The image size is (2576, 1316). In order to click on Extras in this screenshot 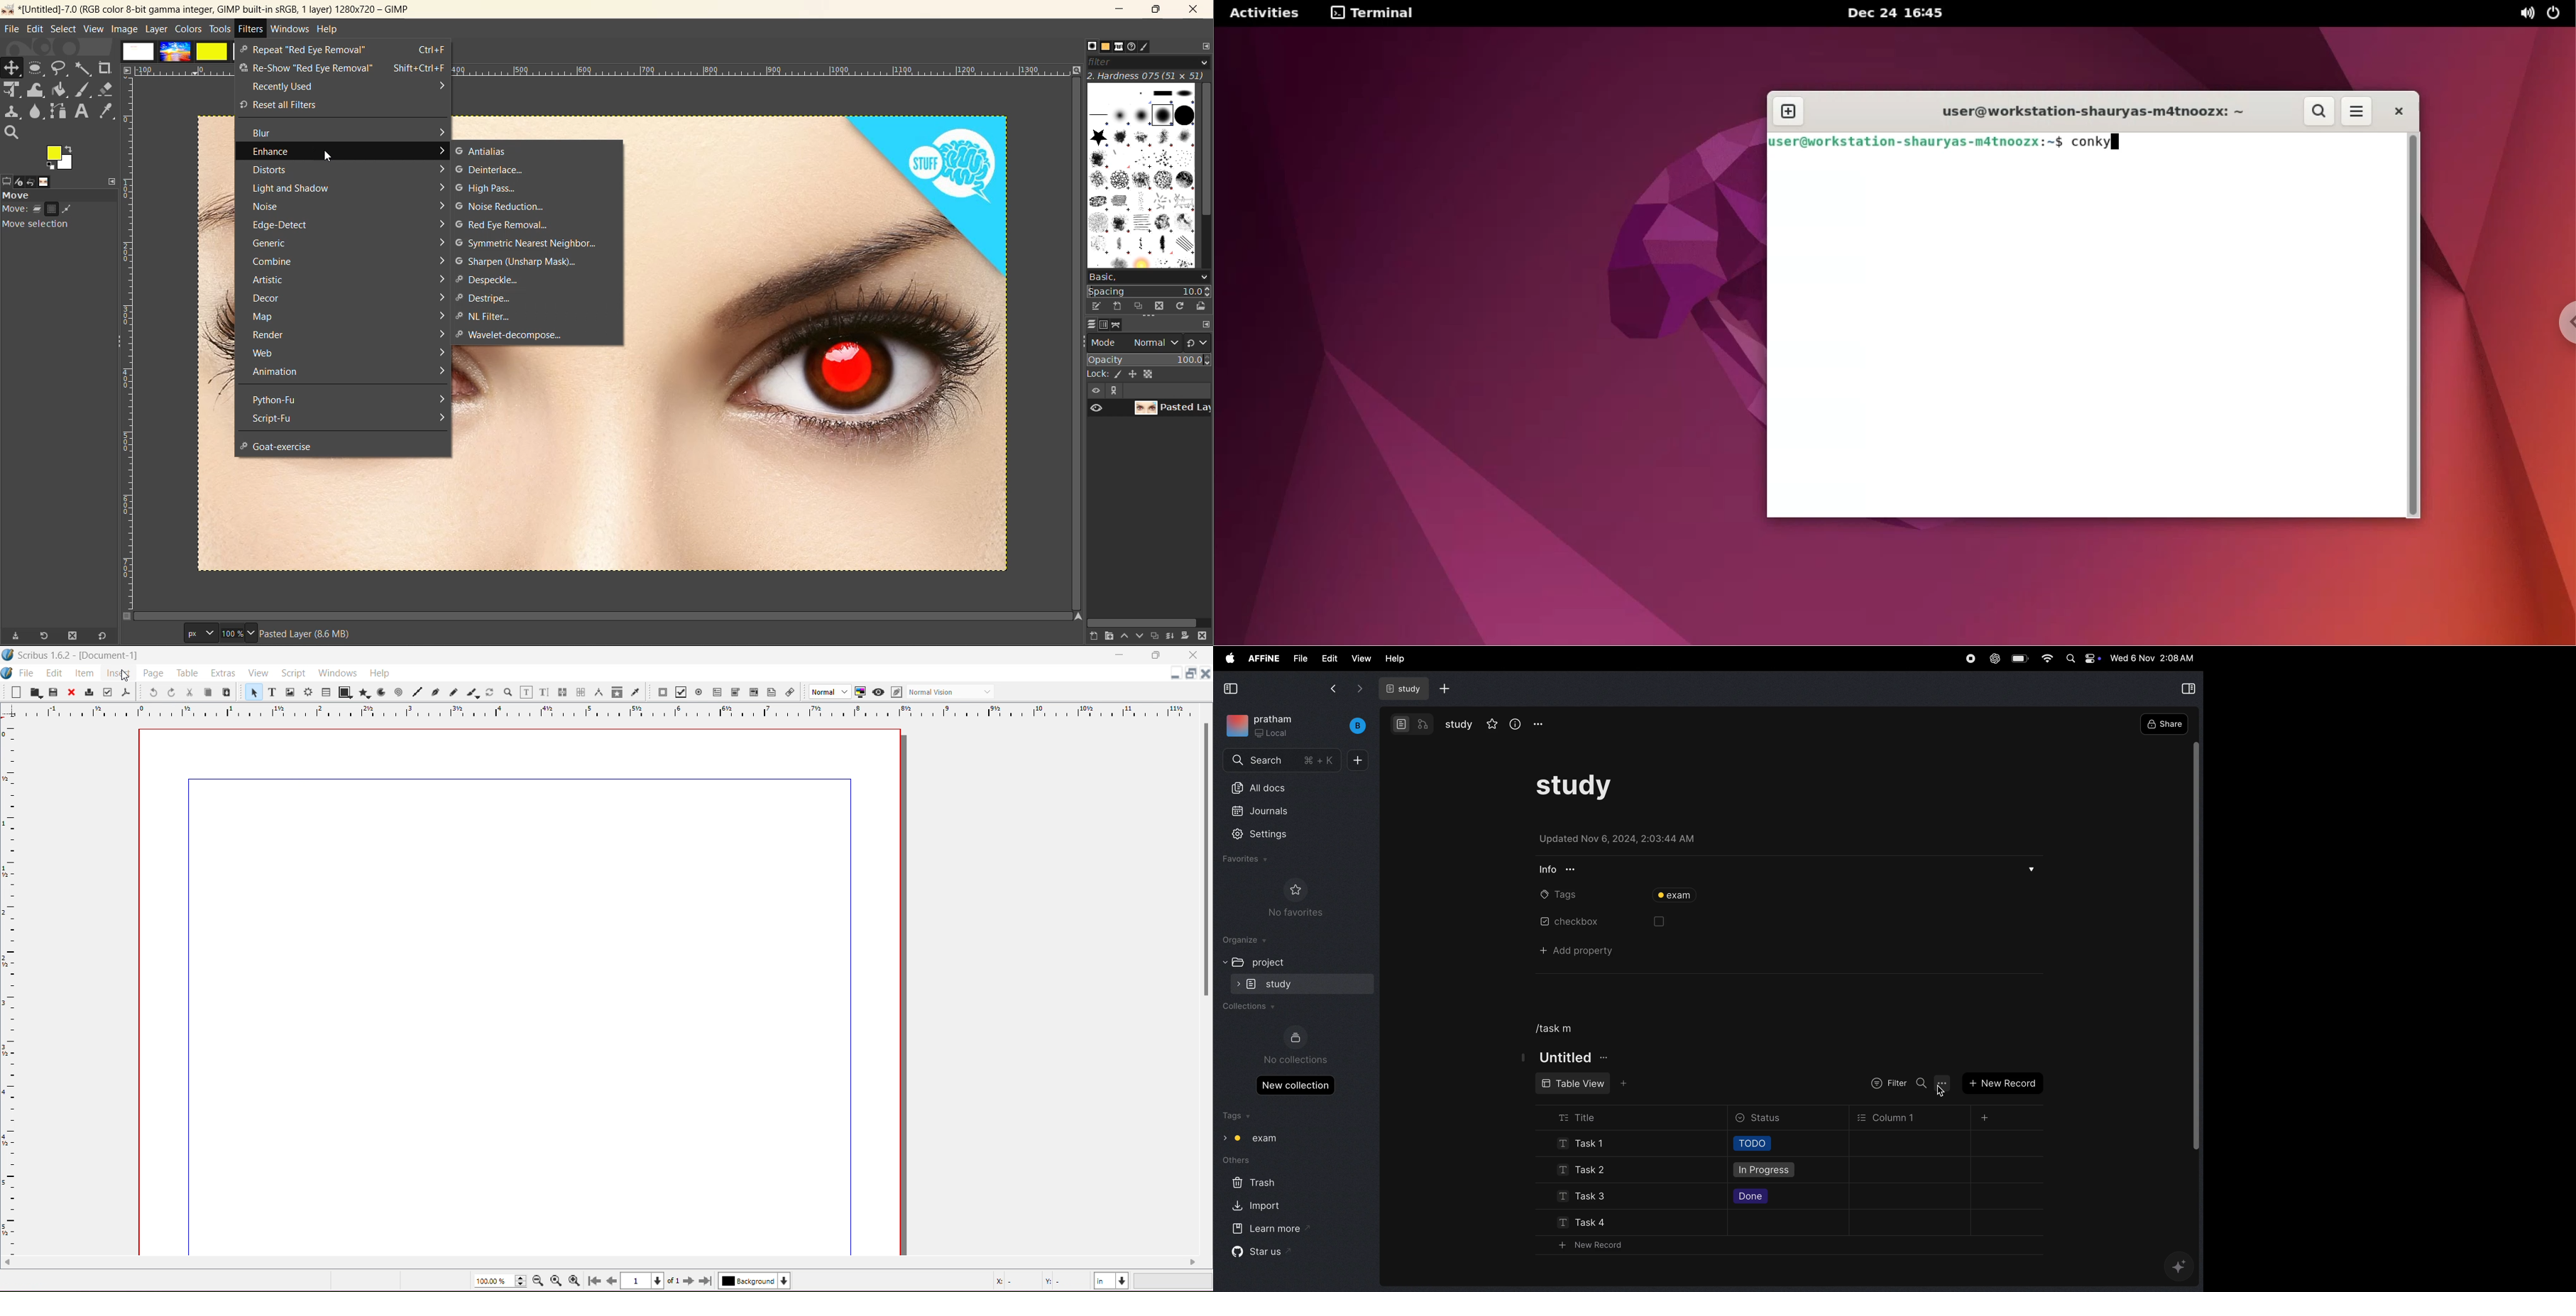, I will do `click(224, 673)`.